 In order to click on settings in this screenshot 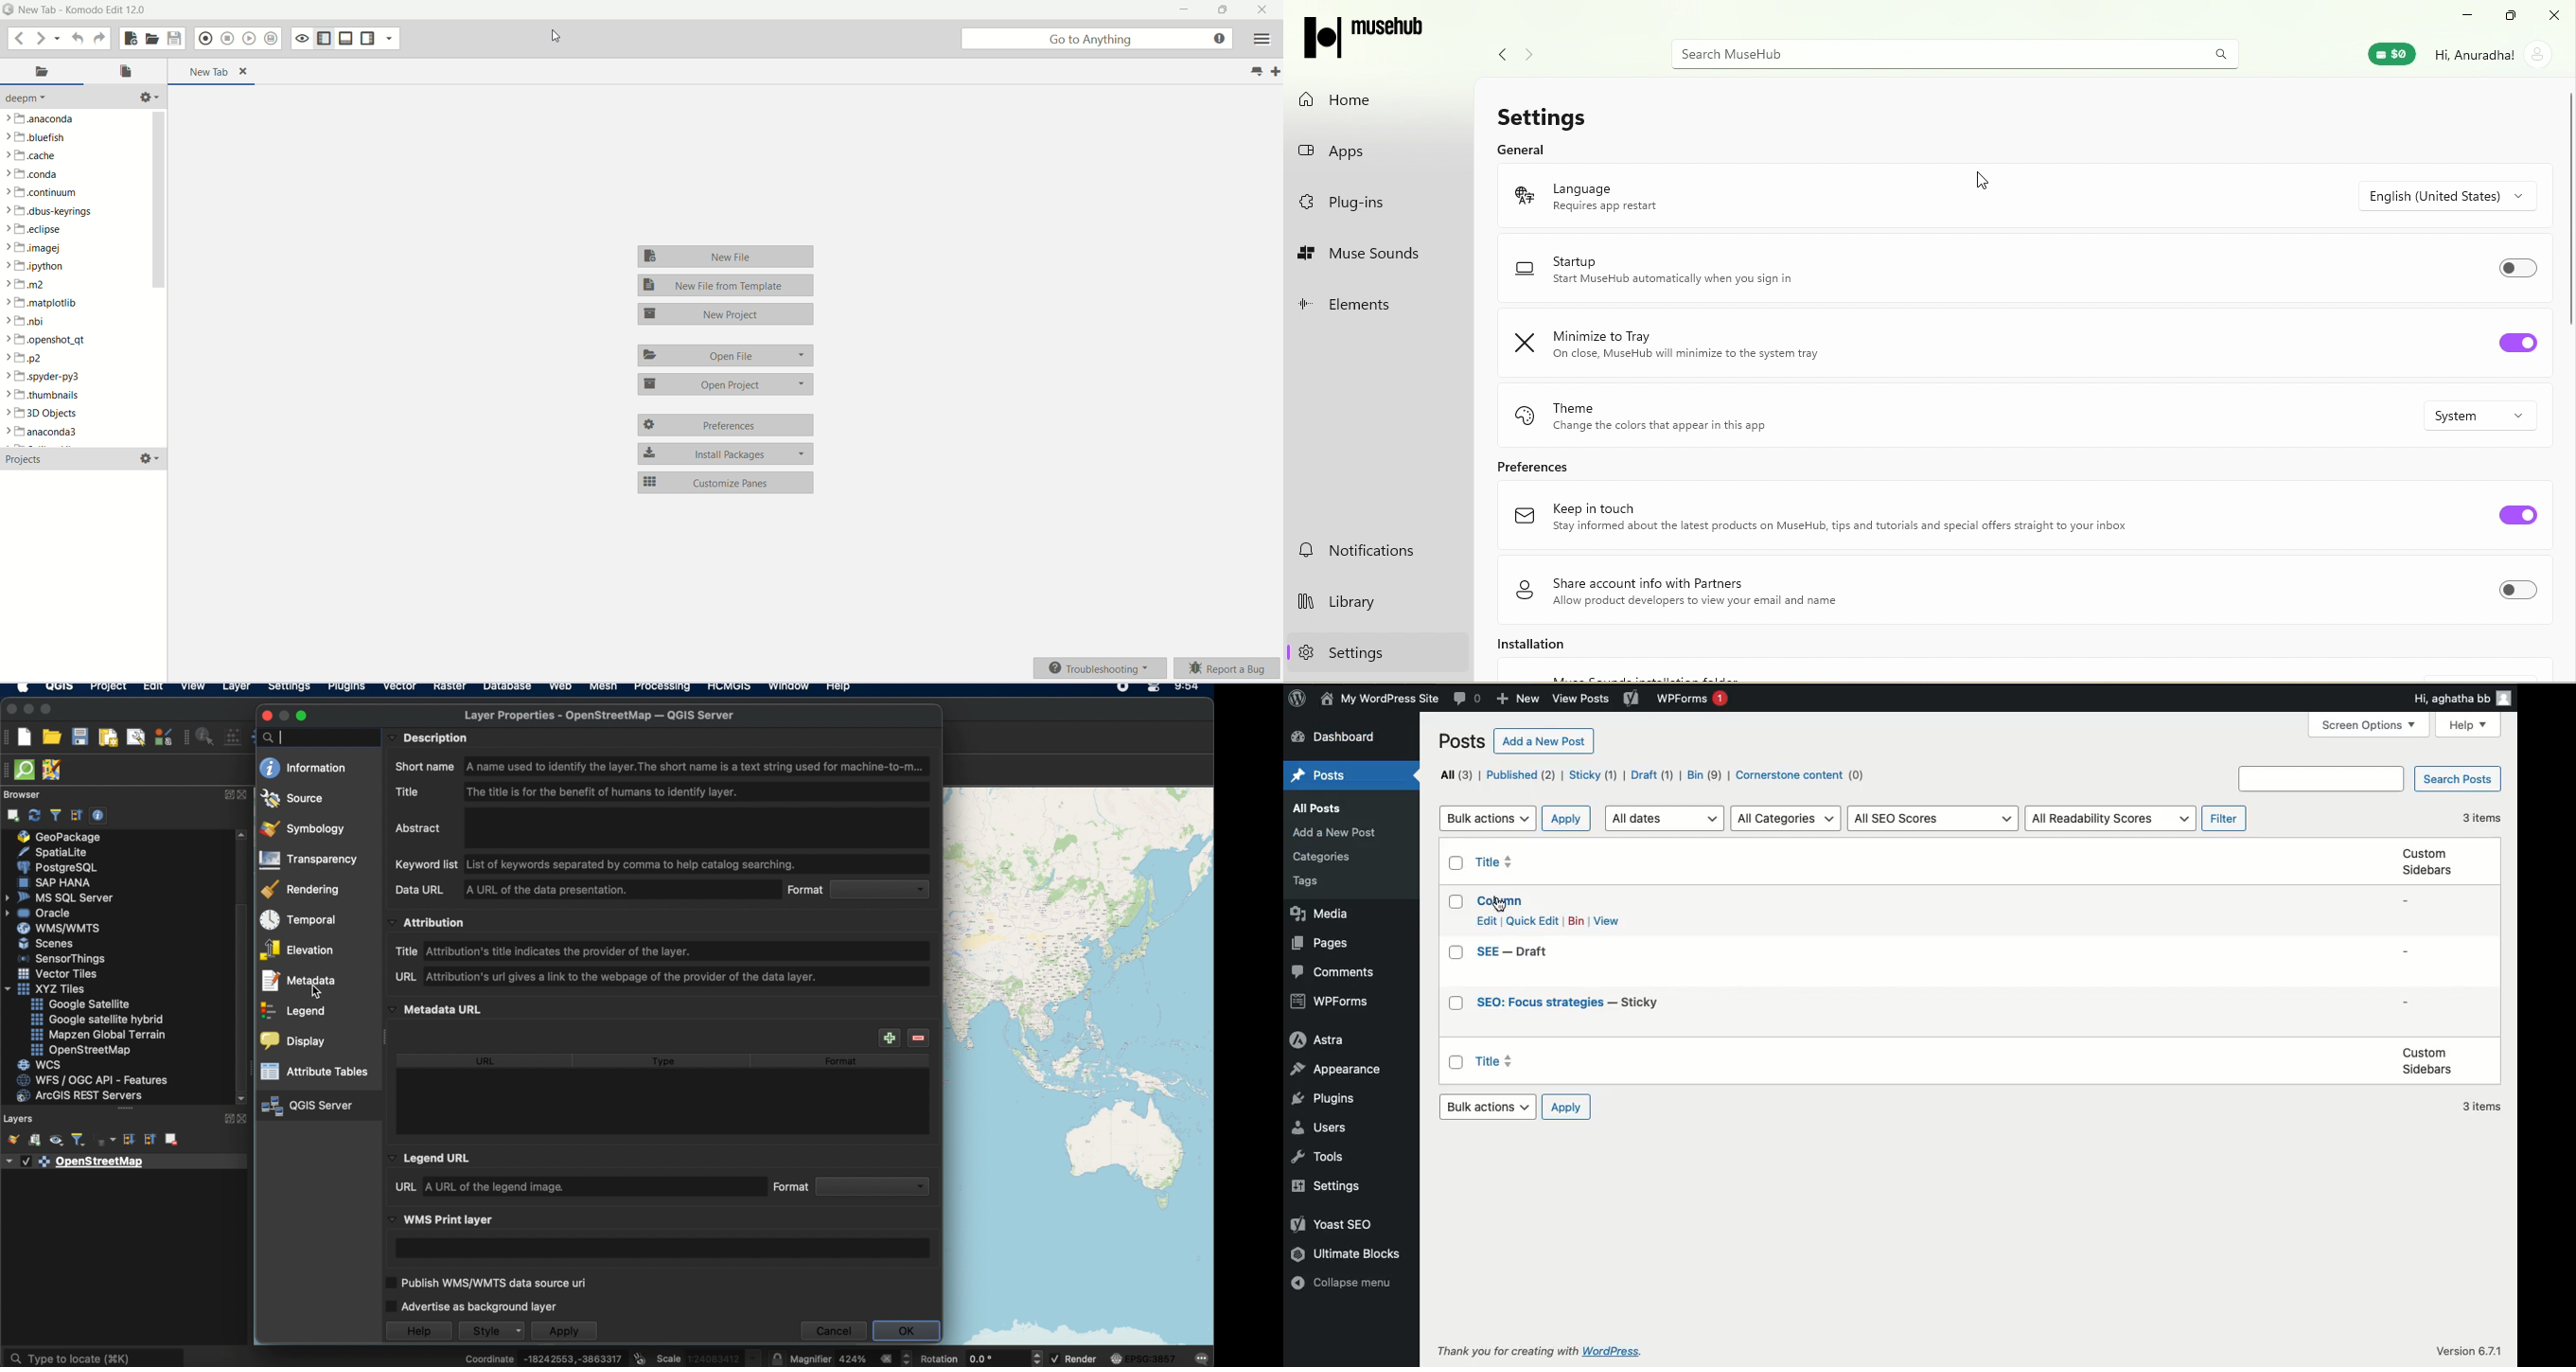, I will do `click(1365, 657)`.